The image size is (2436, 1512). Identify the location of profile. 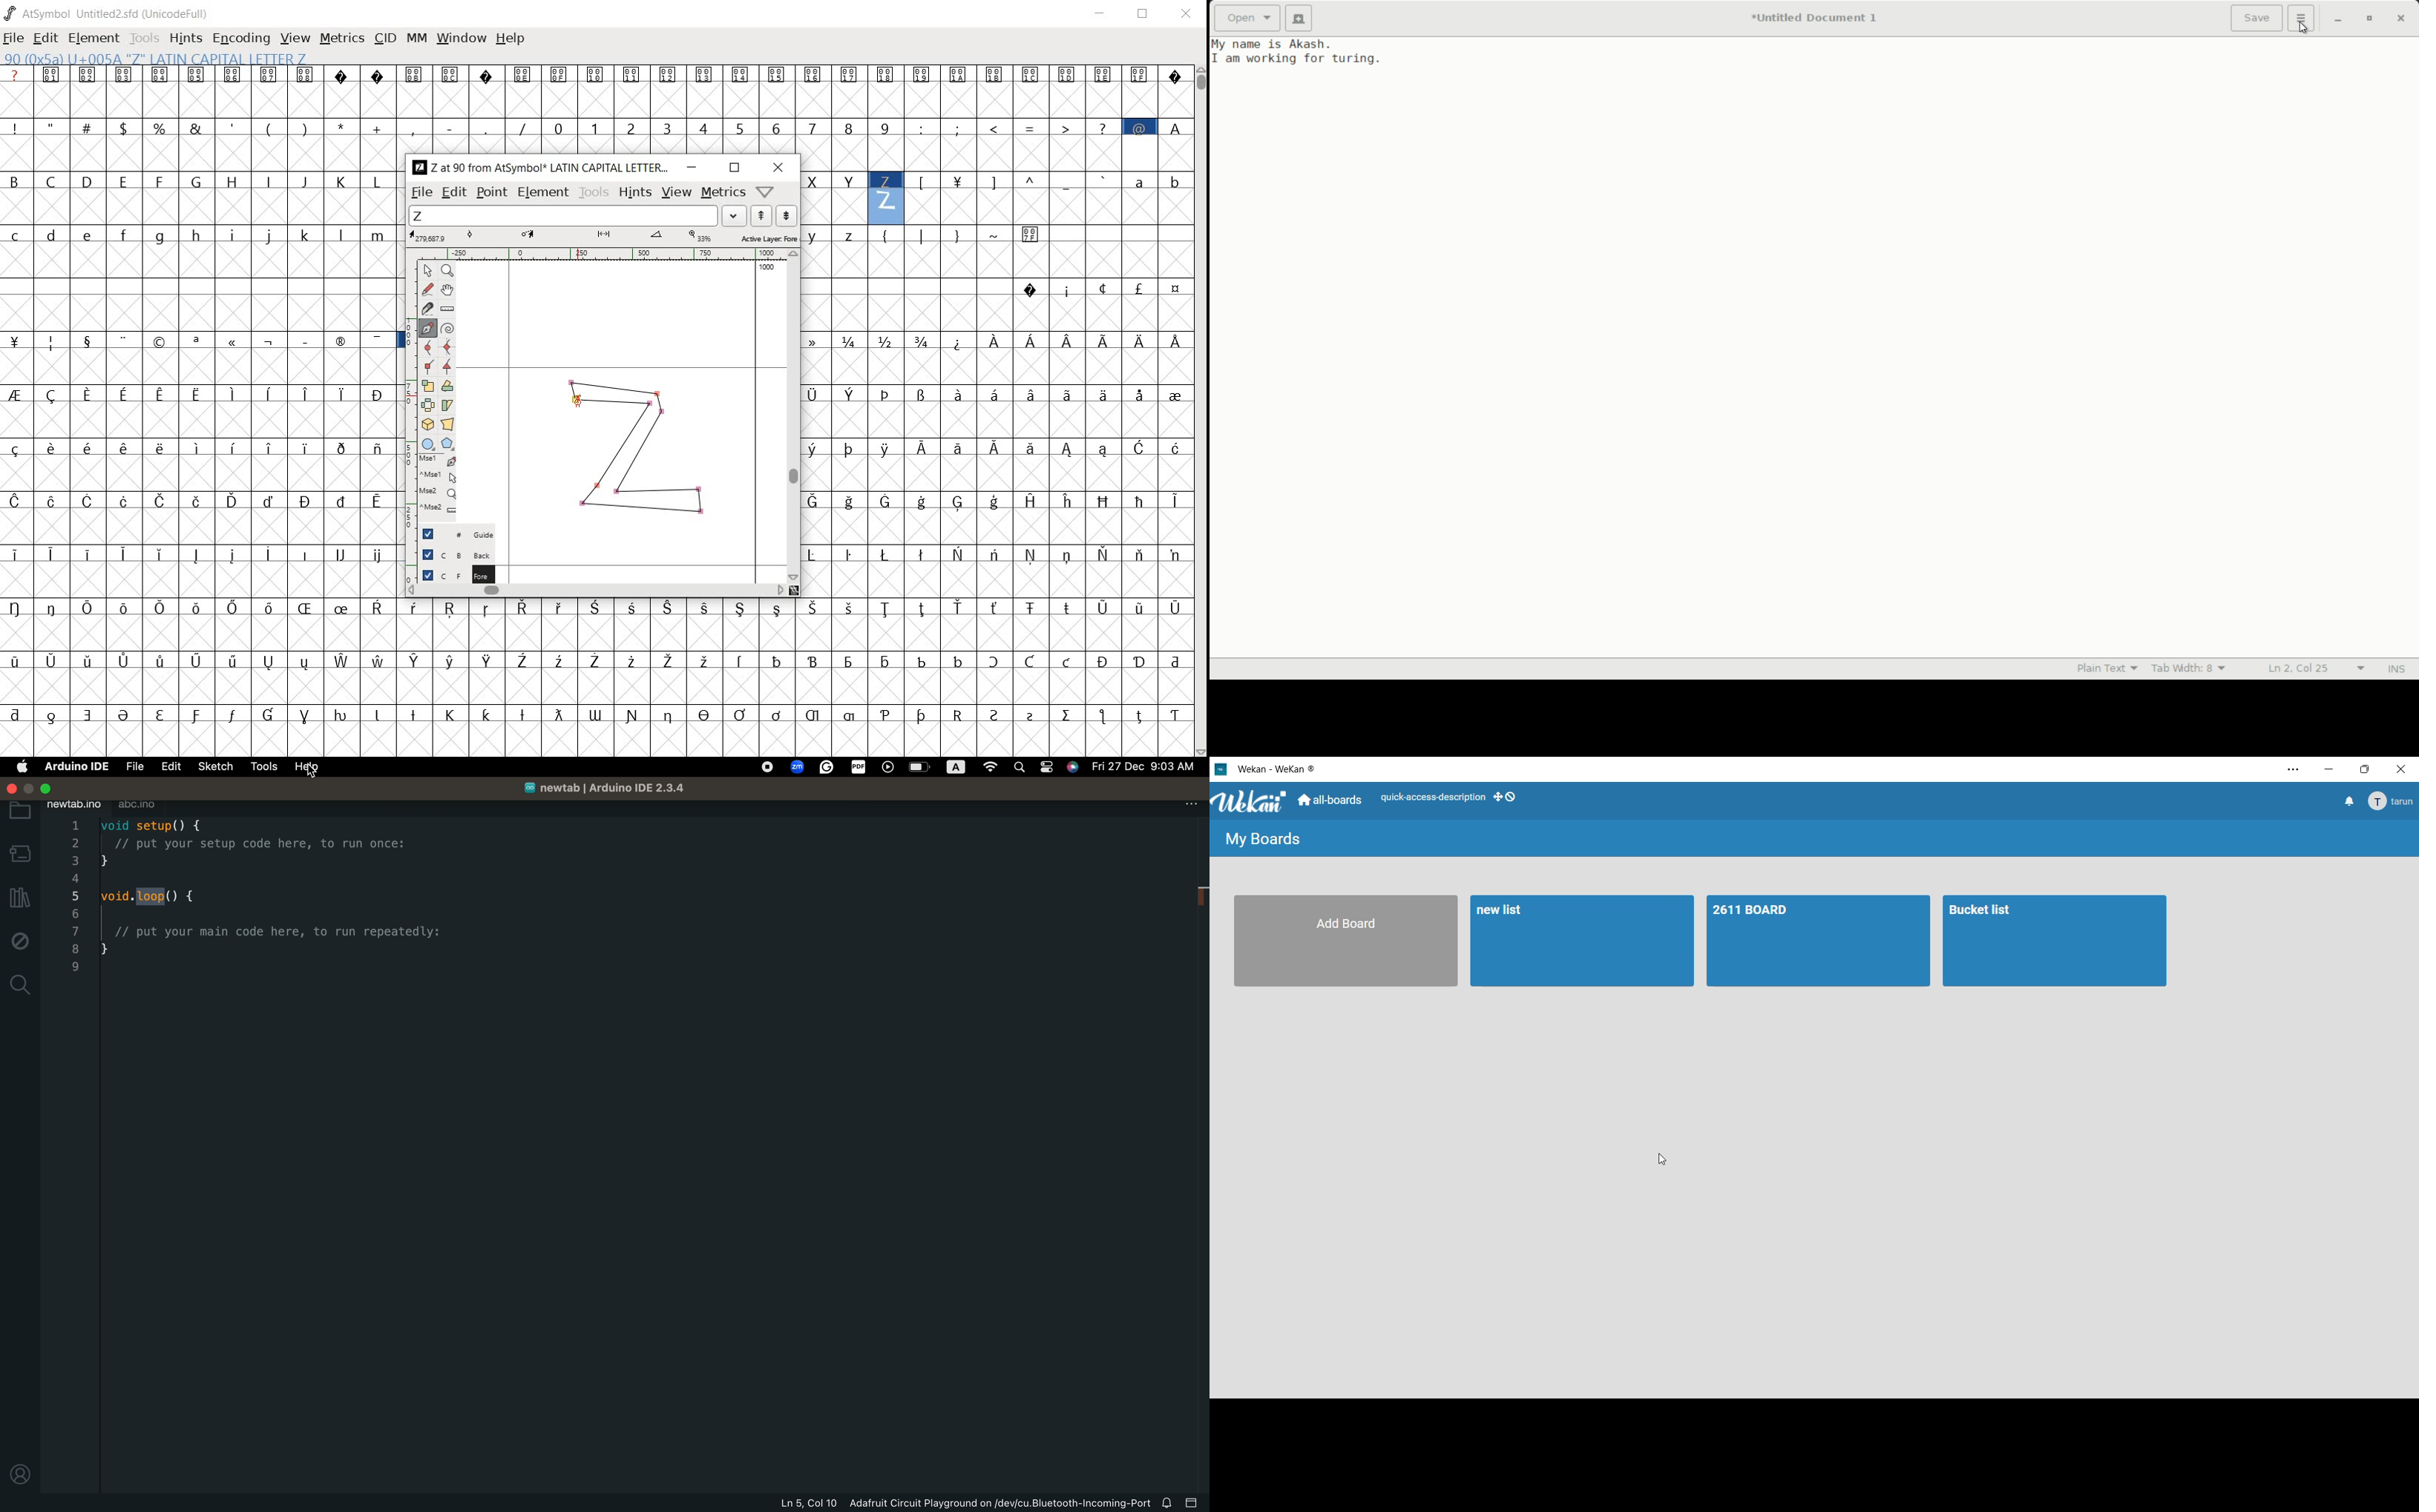
(2393, 802).